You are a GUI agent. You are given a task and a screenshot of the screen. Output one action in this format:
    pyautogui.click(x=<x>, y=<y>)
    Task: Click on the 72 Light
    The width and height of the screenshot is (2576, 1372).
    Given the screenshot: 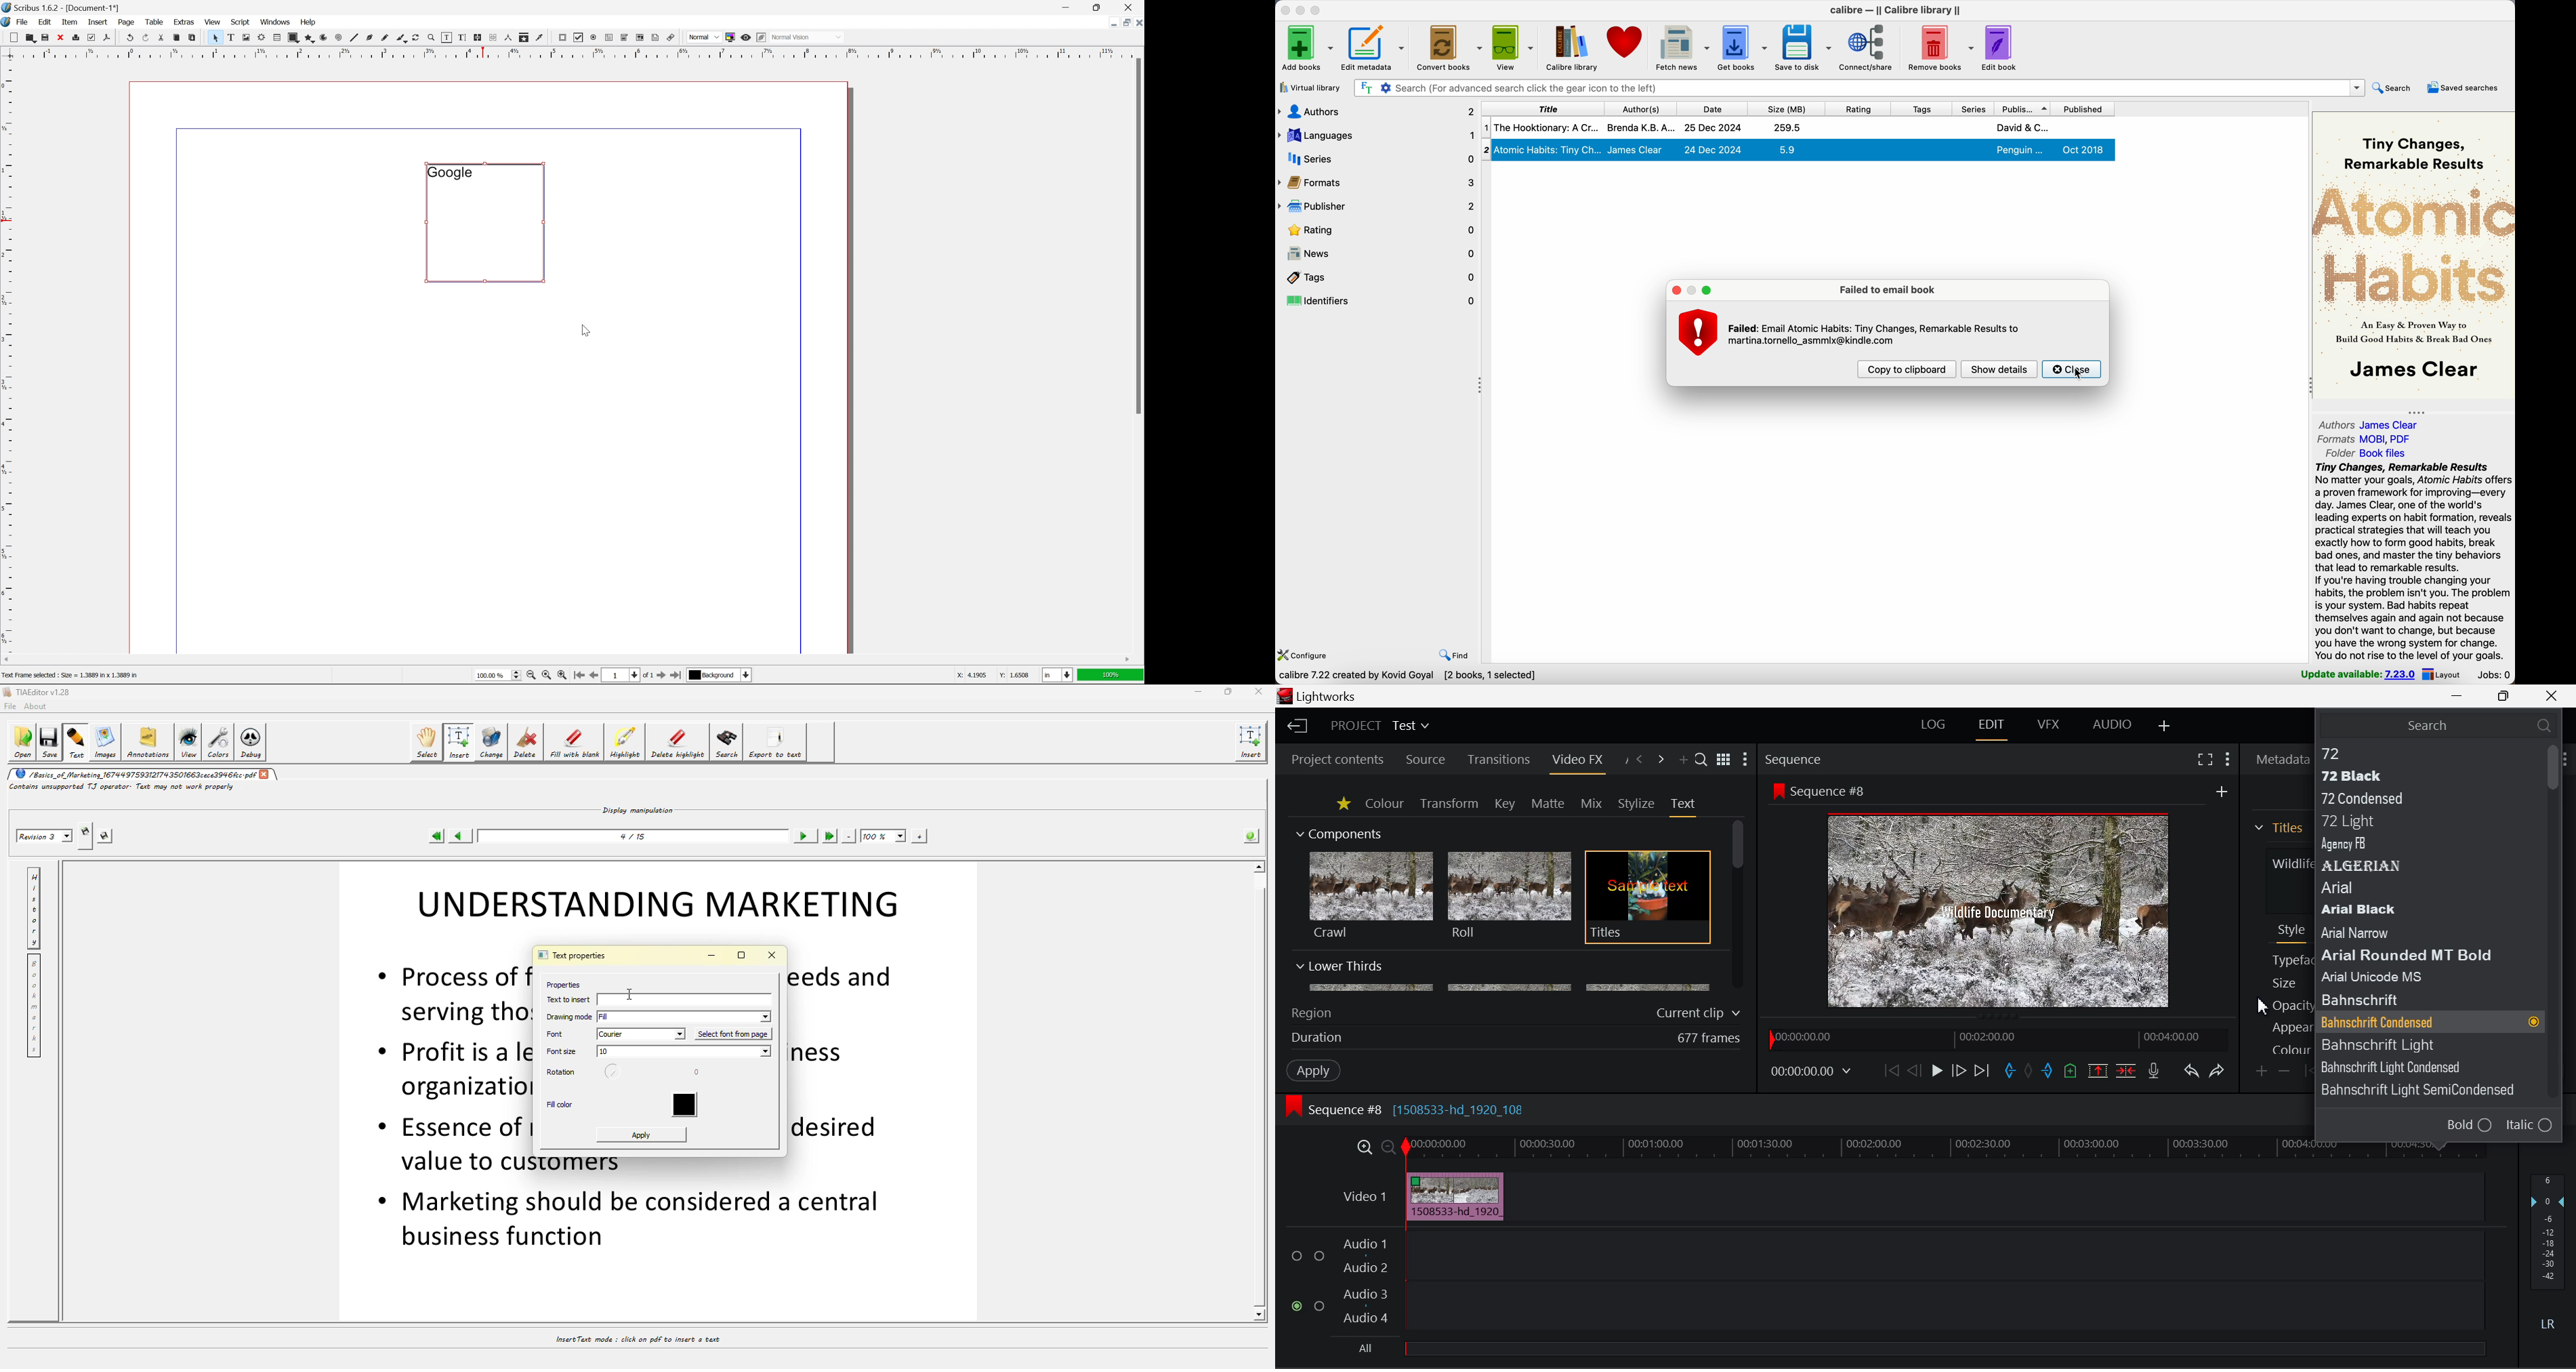 What is the action you would take?
    pyautogui.click(x=2416, y=822)
    